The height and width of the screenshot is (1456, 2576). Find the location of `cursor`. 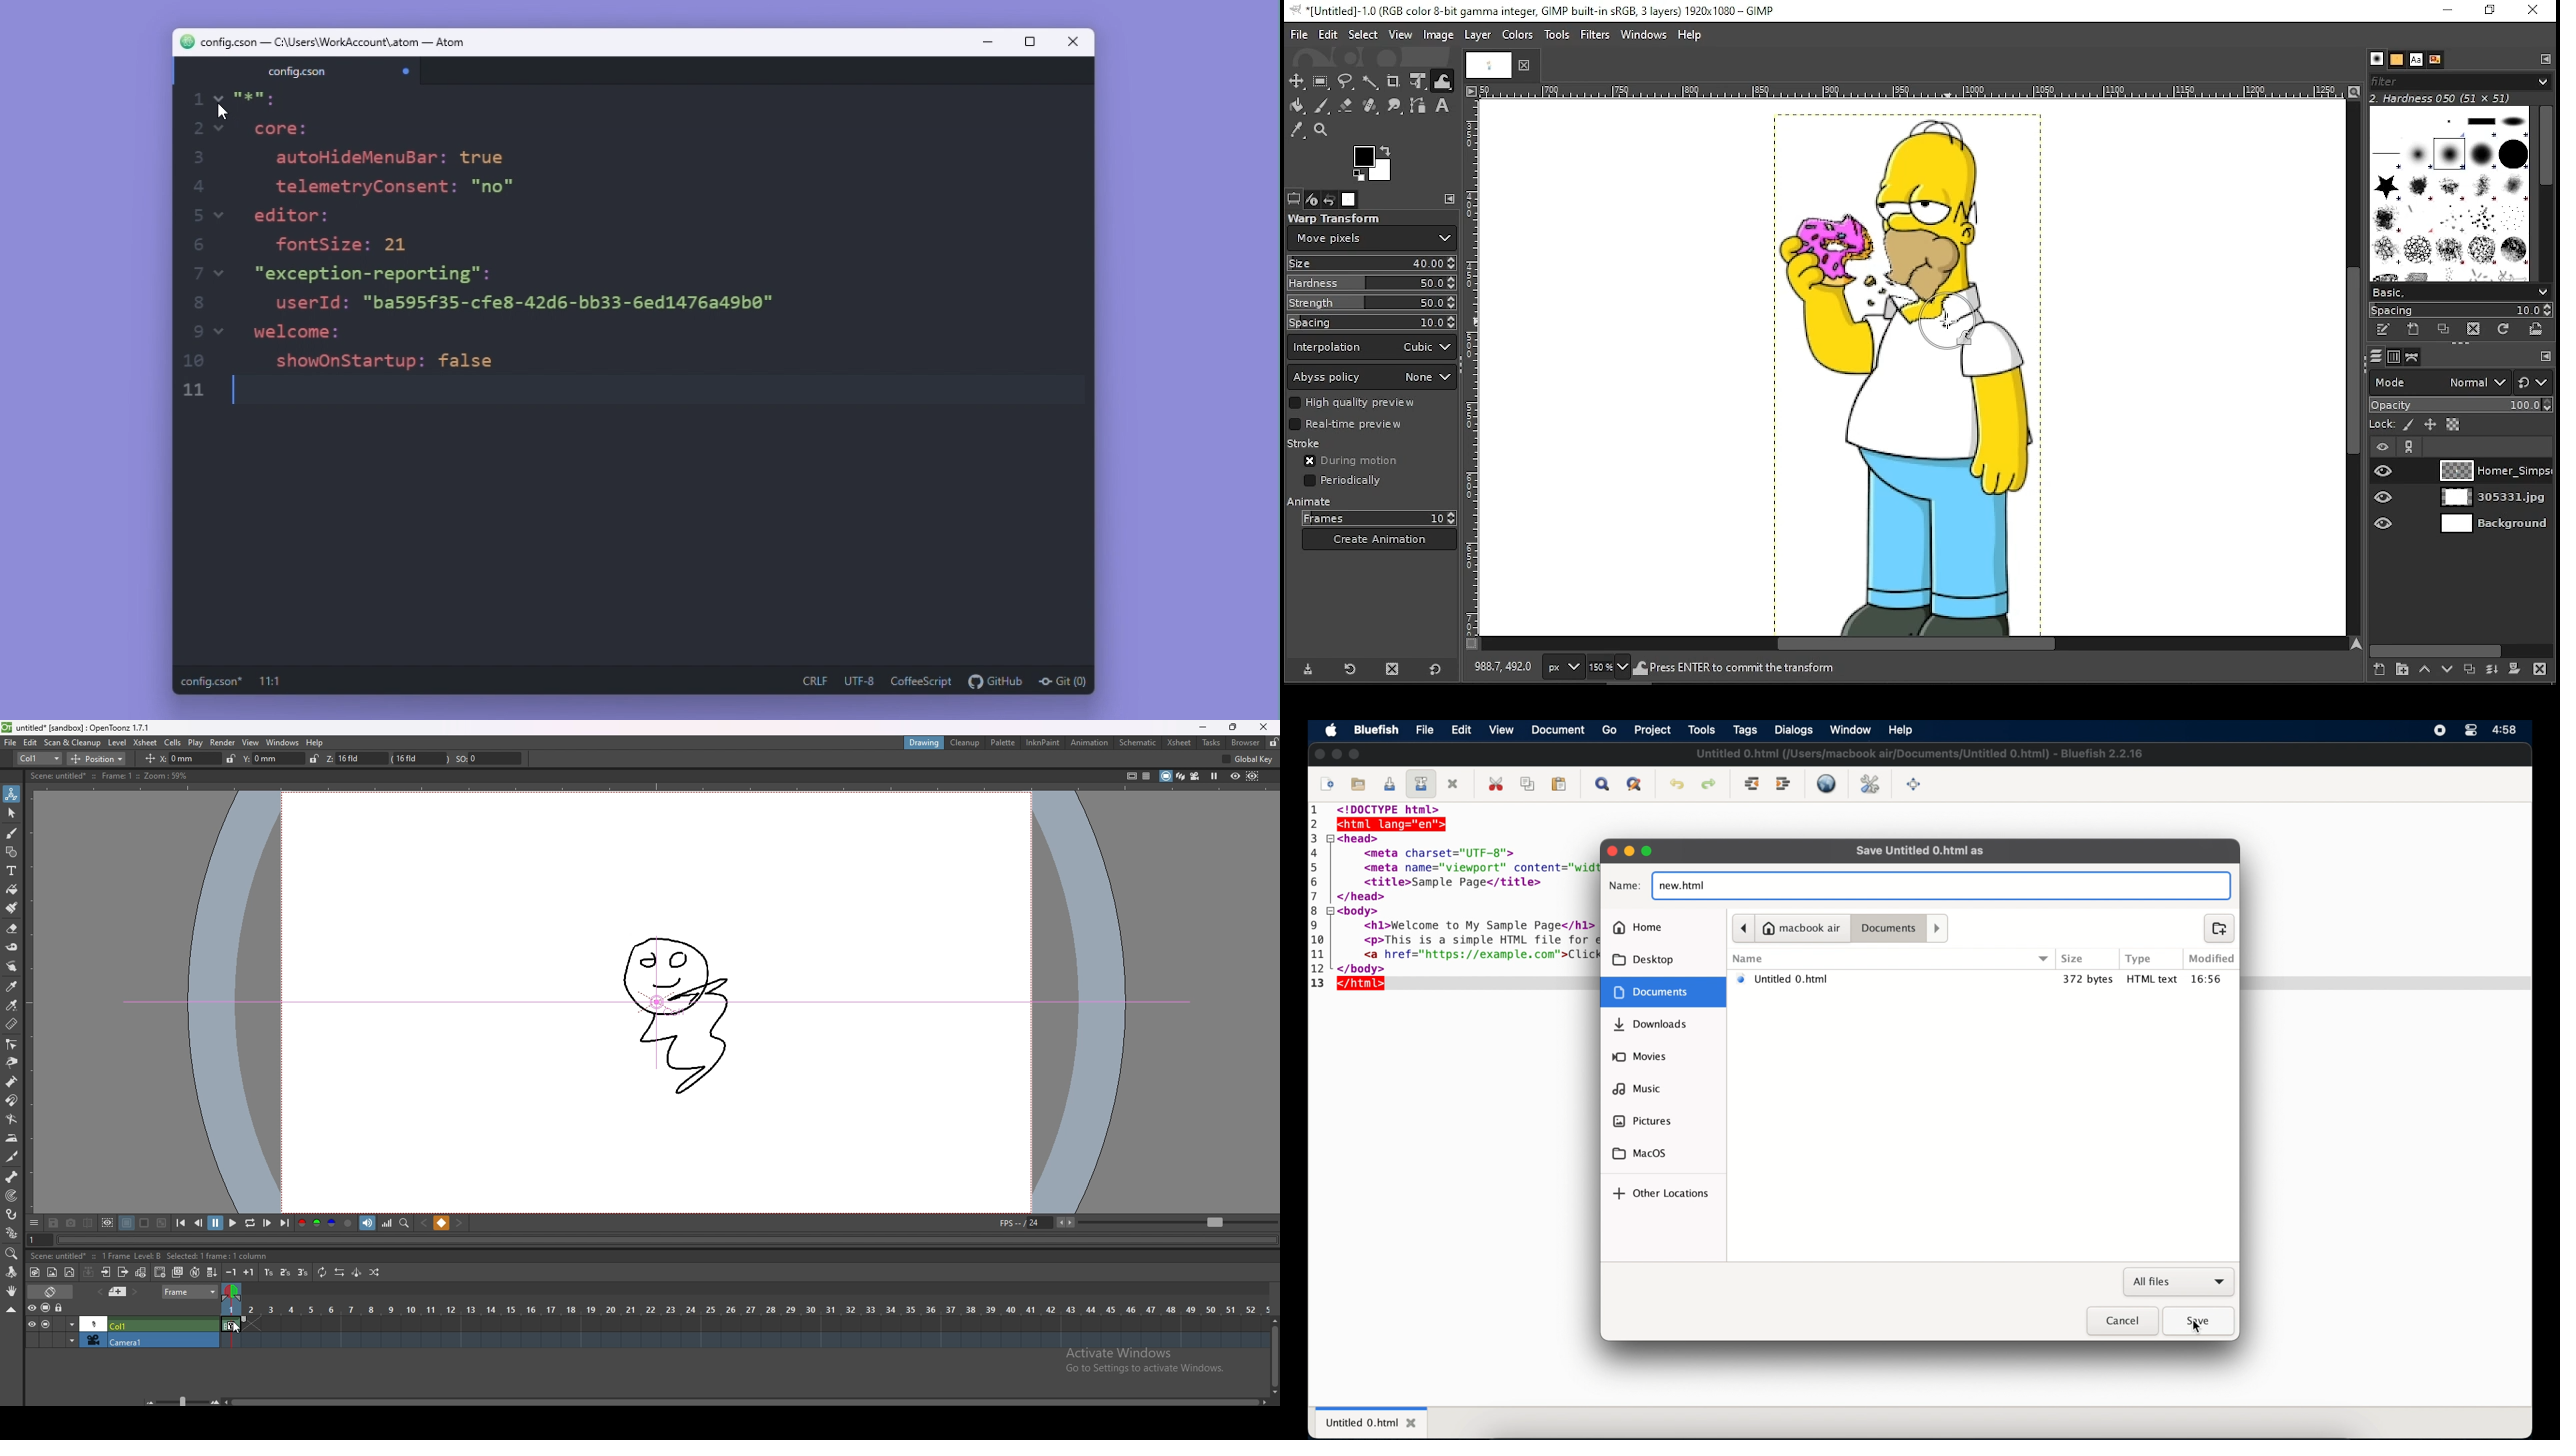

cursor is located at coordinates (2201, 1327).